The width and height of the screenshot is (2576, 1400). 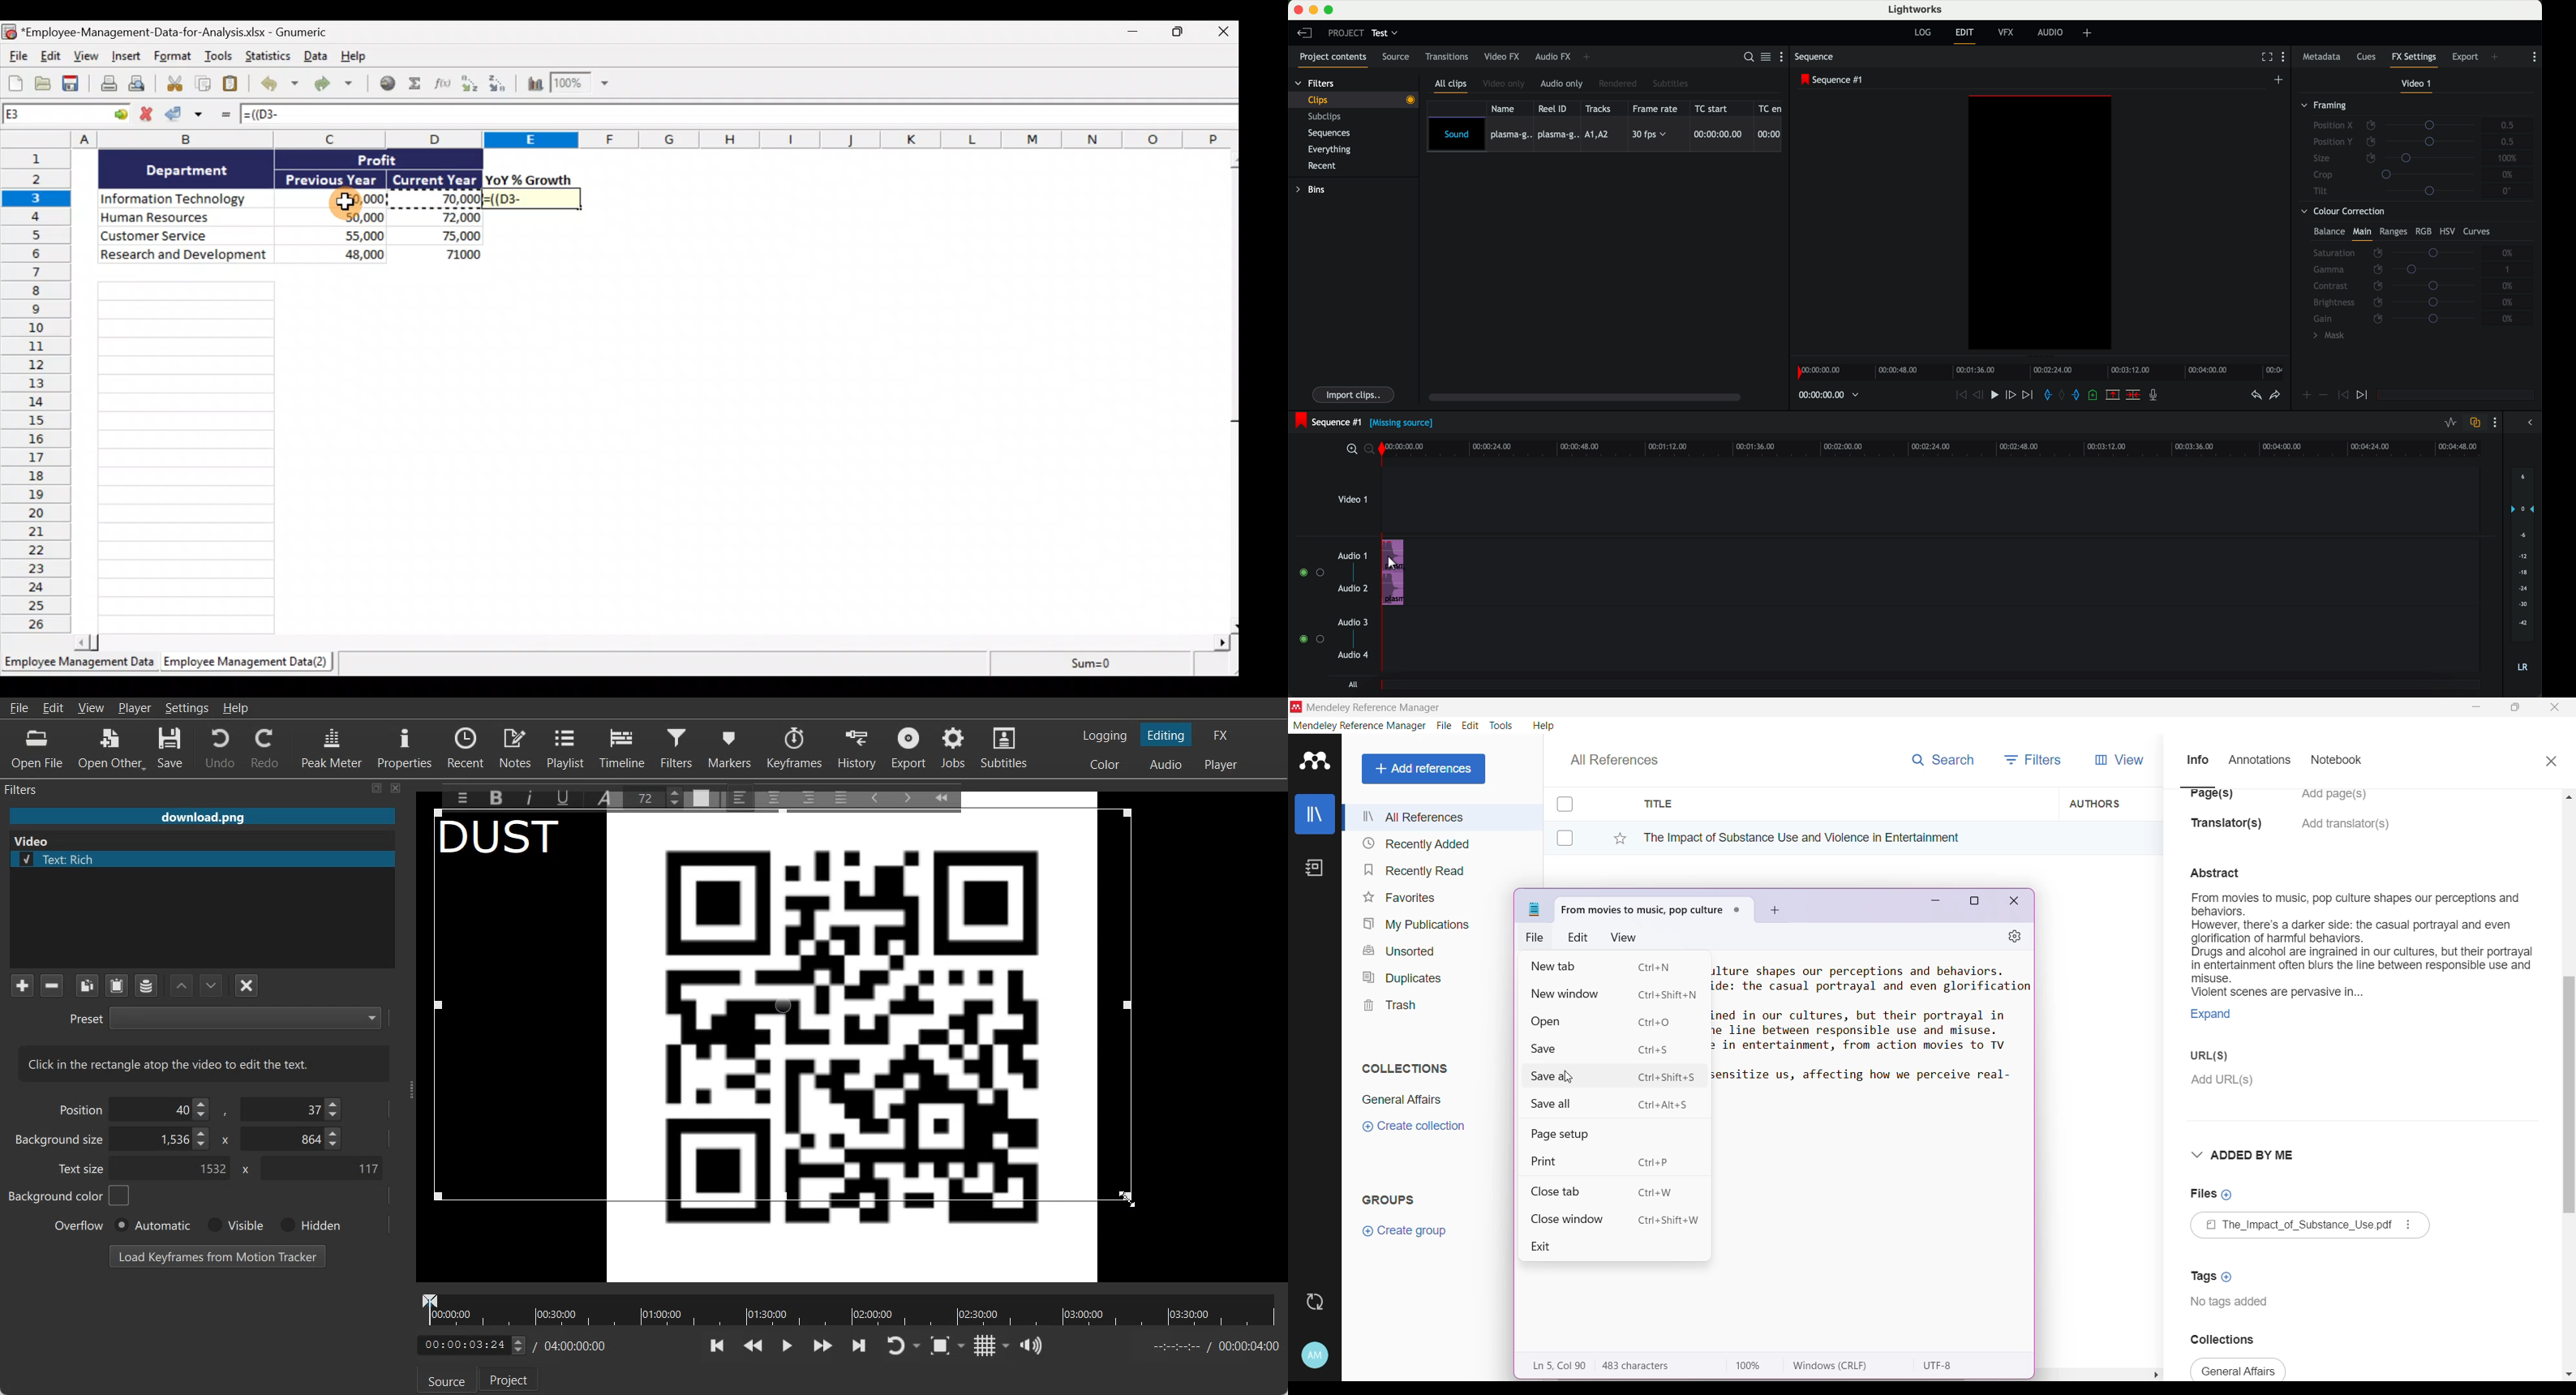 I want to click on undo, so click(x=2256, y=398).